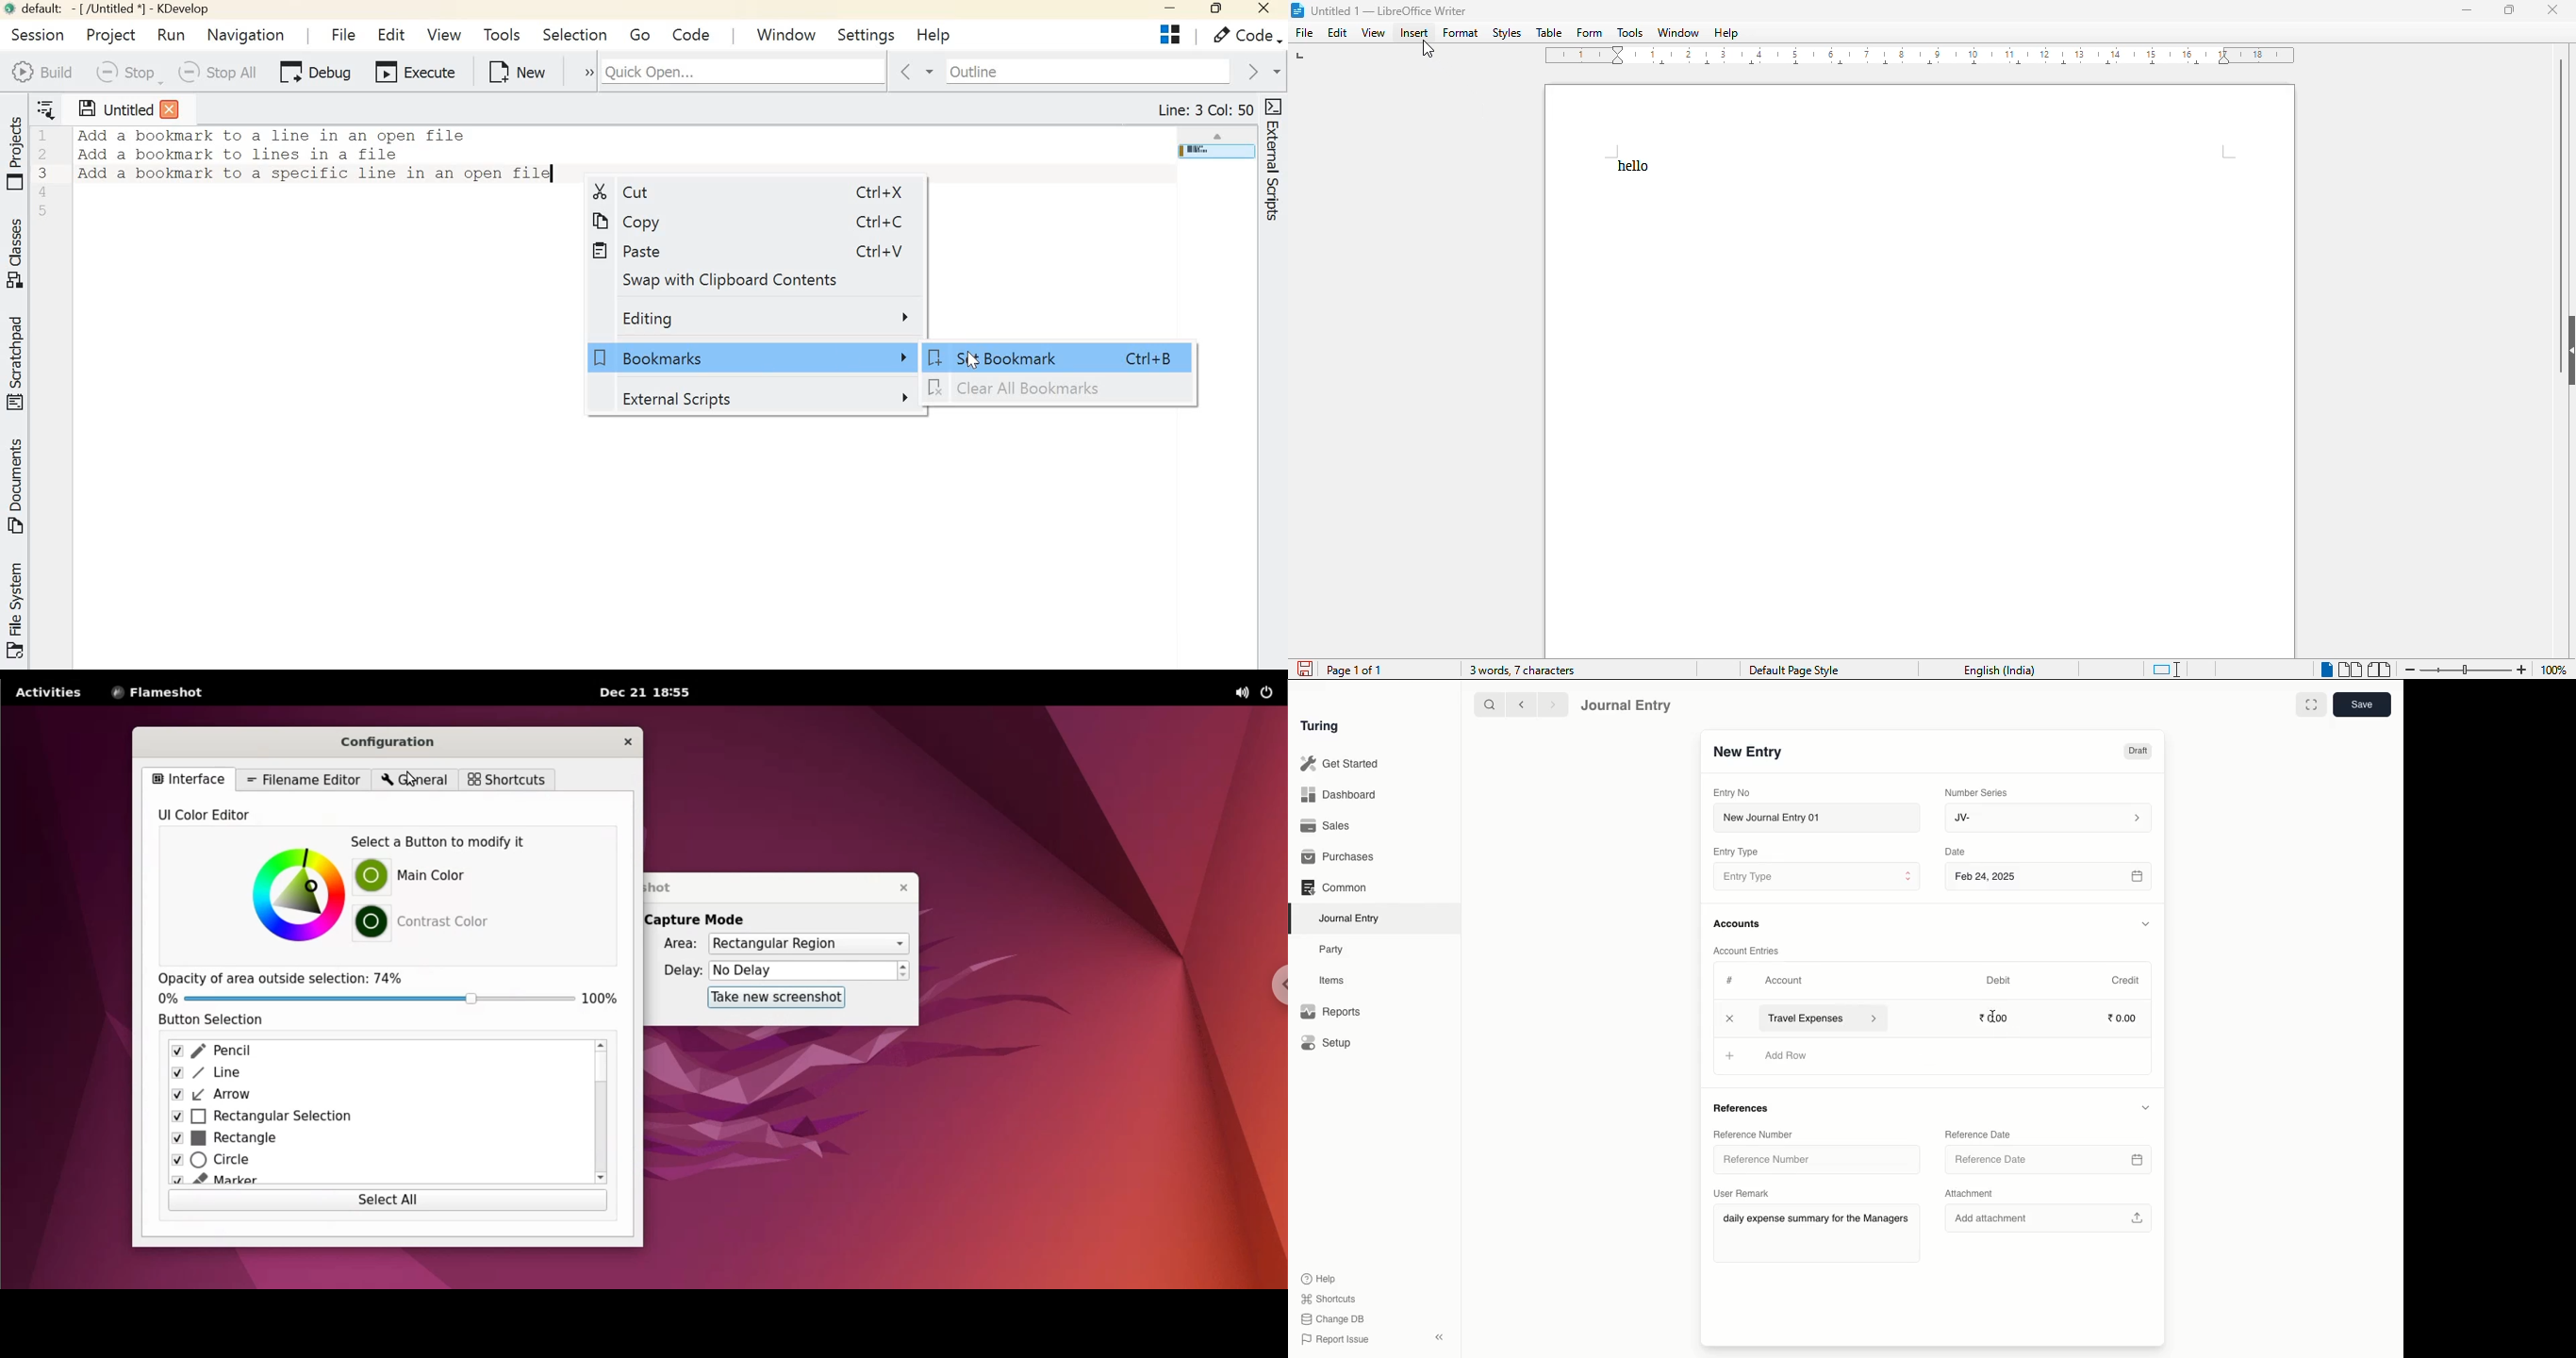  What do you see at coordinates (1208, 111) in the screenshot?
I see `Line: 4 Col: 1` at bounding box center [1208, 111].